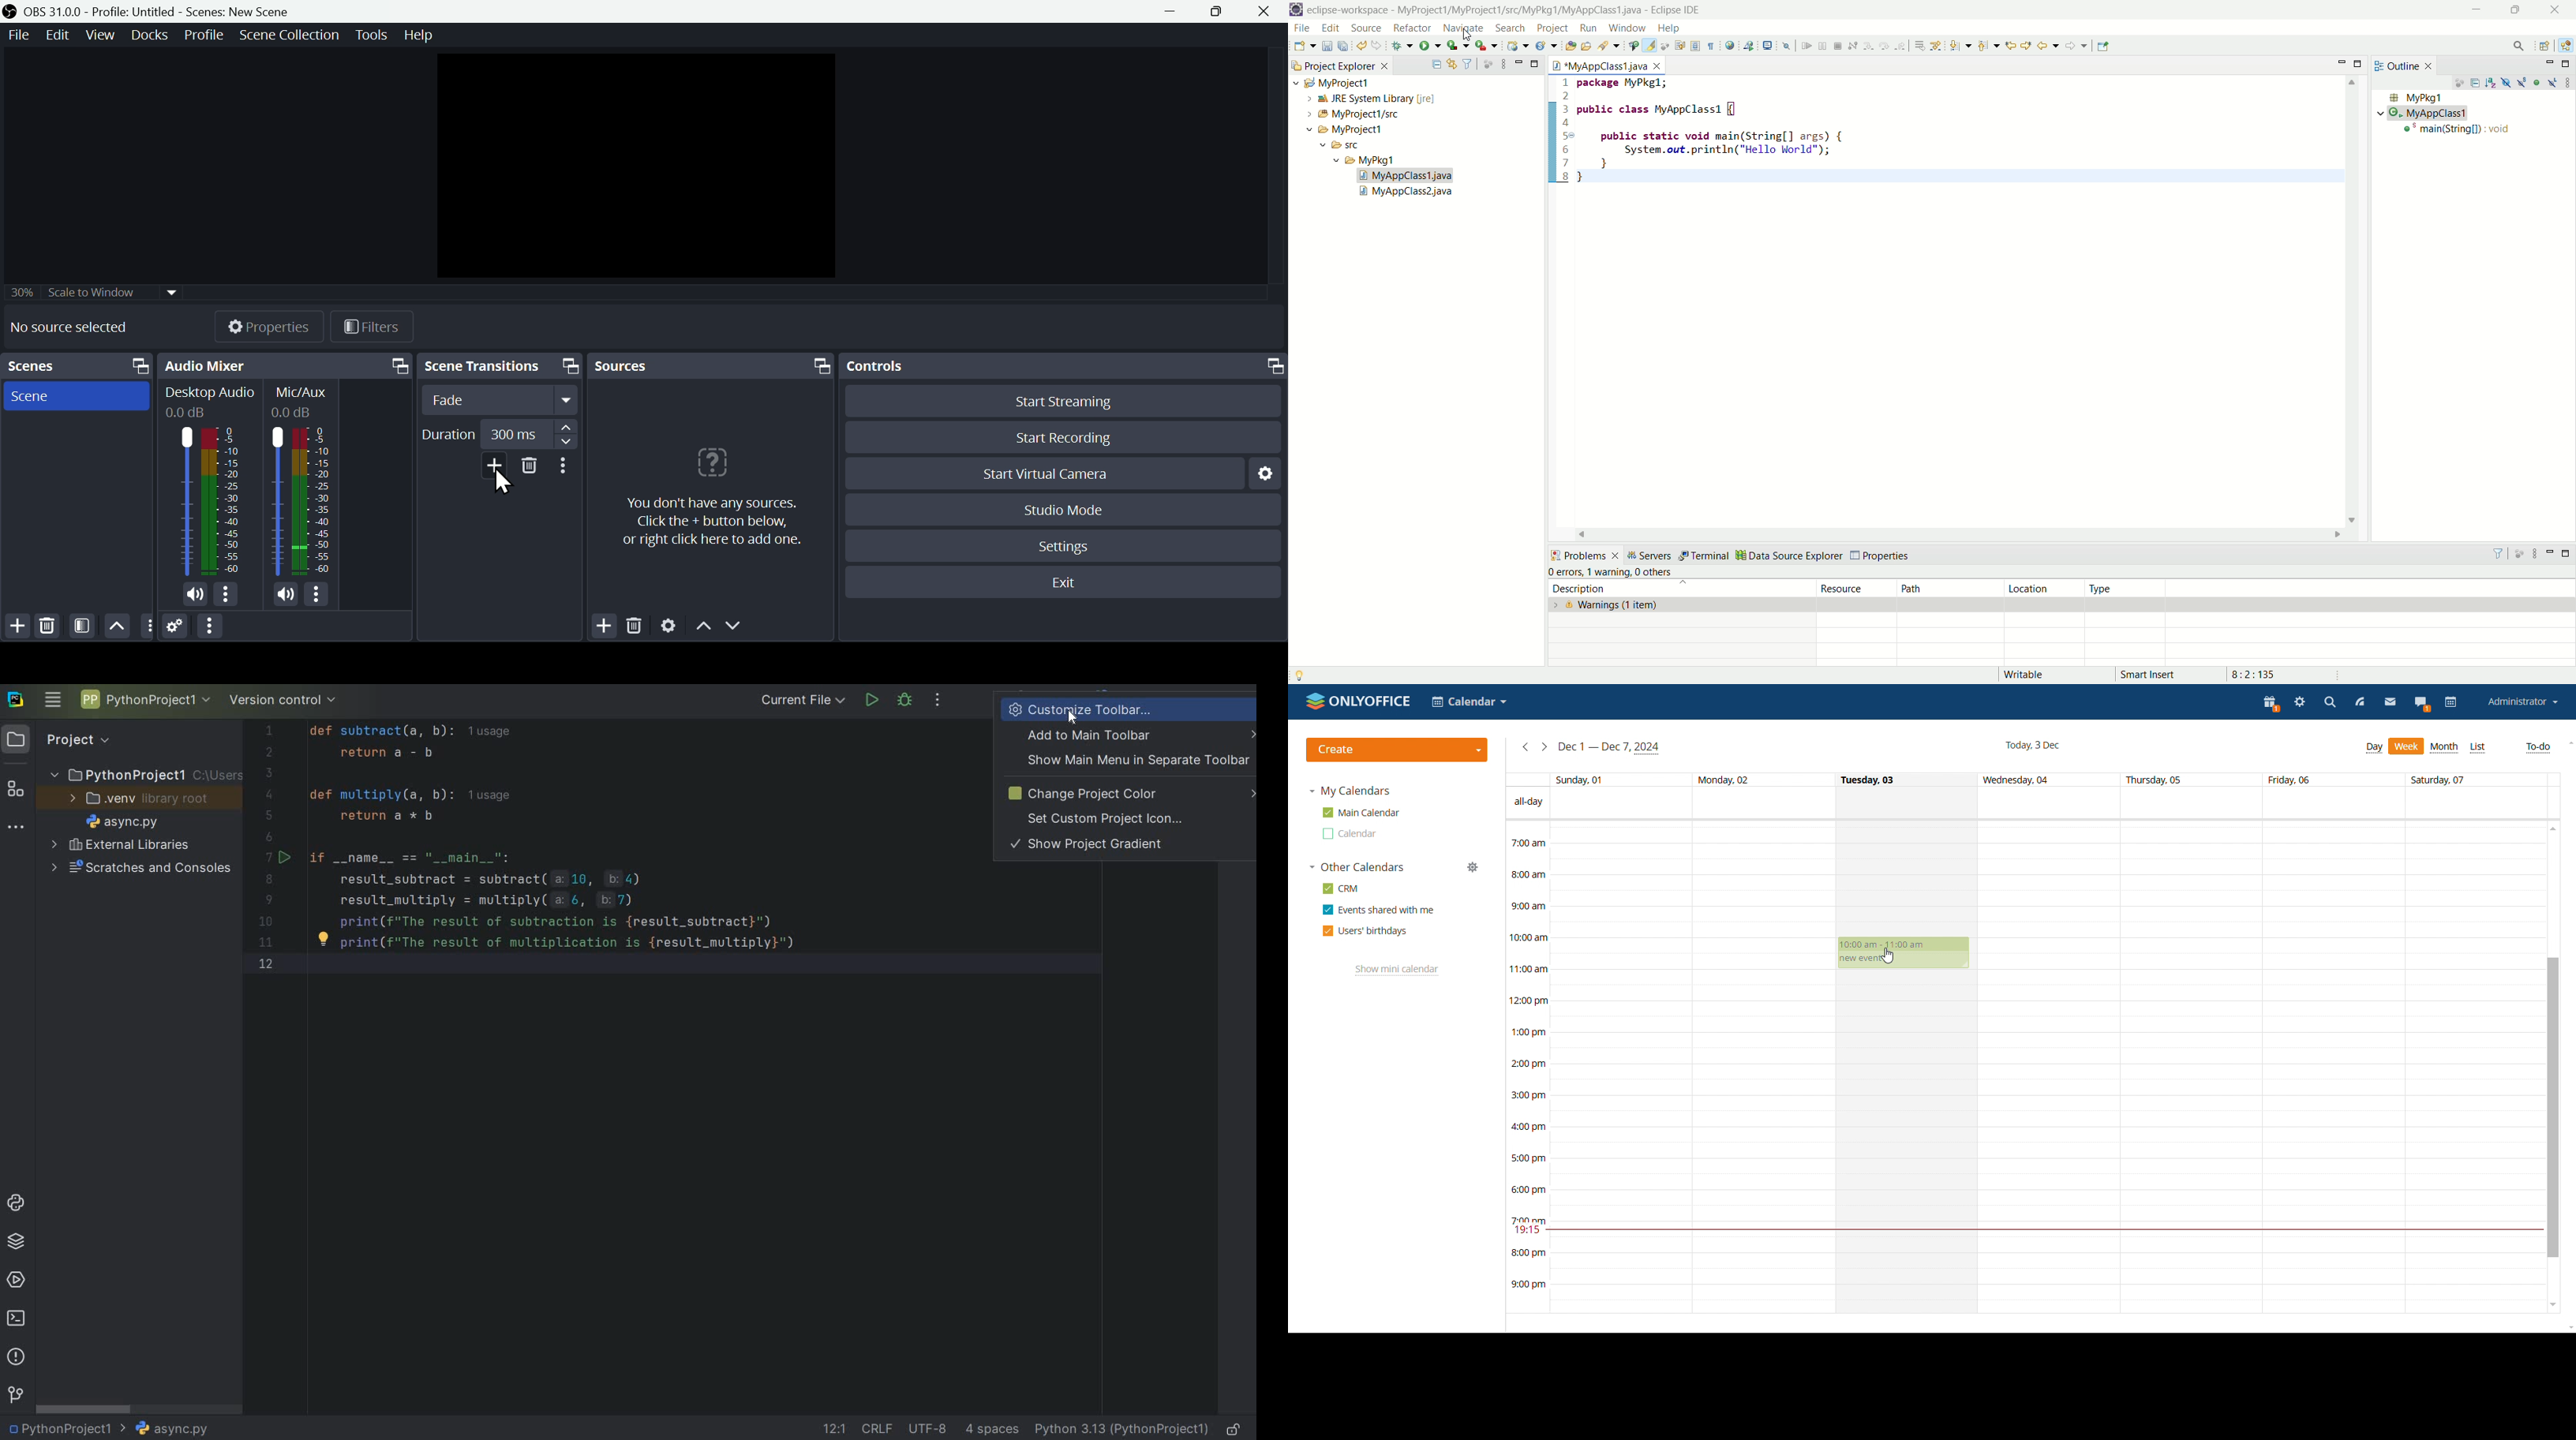 The height and width of the screenshot is (1456, 2576). Describe the element at coordinates (2567, 44) in the screenshot. I see `java EE` at that location.